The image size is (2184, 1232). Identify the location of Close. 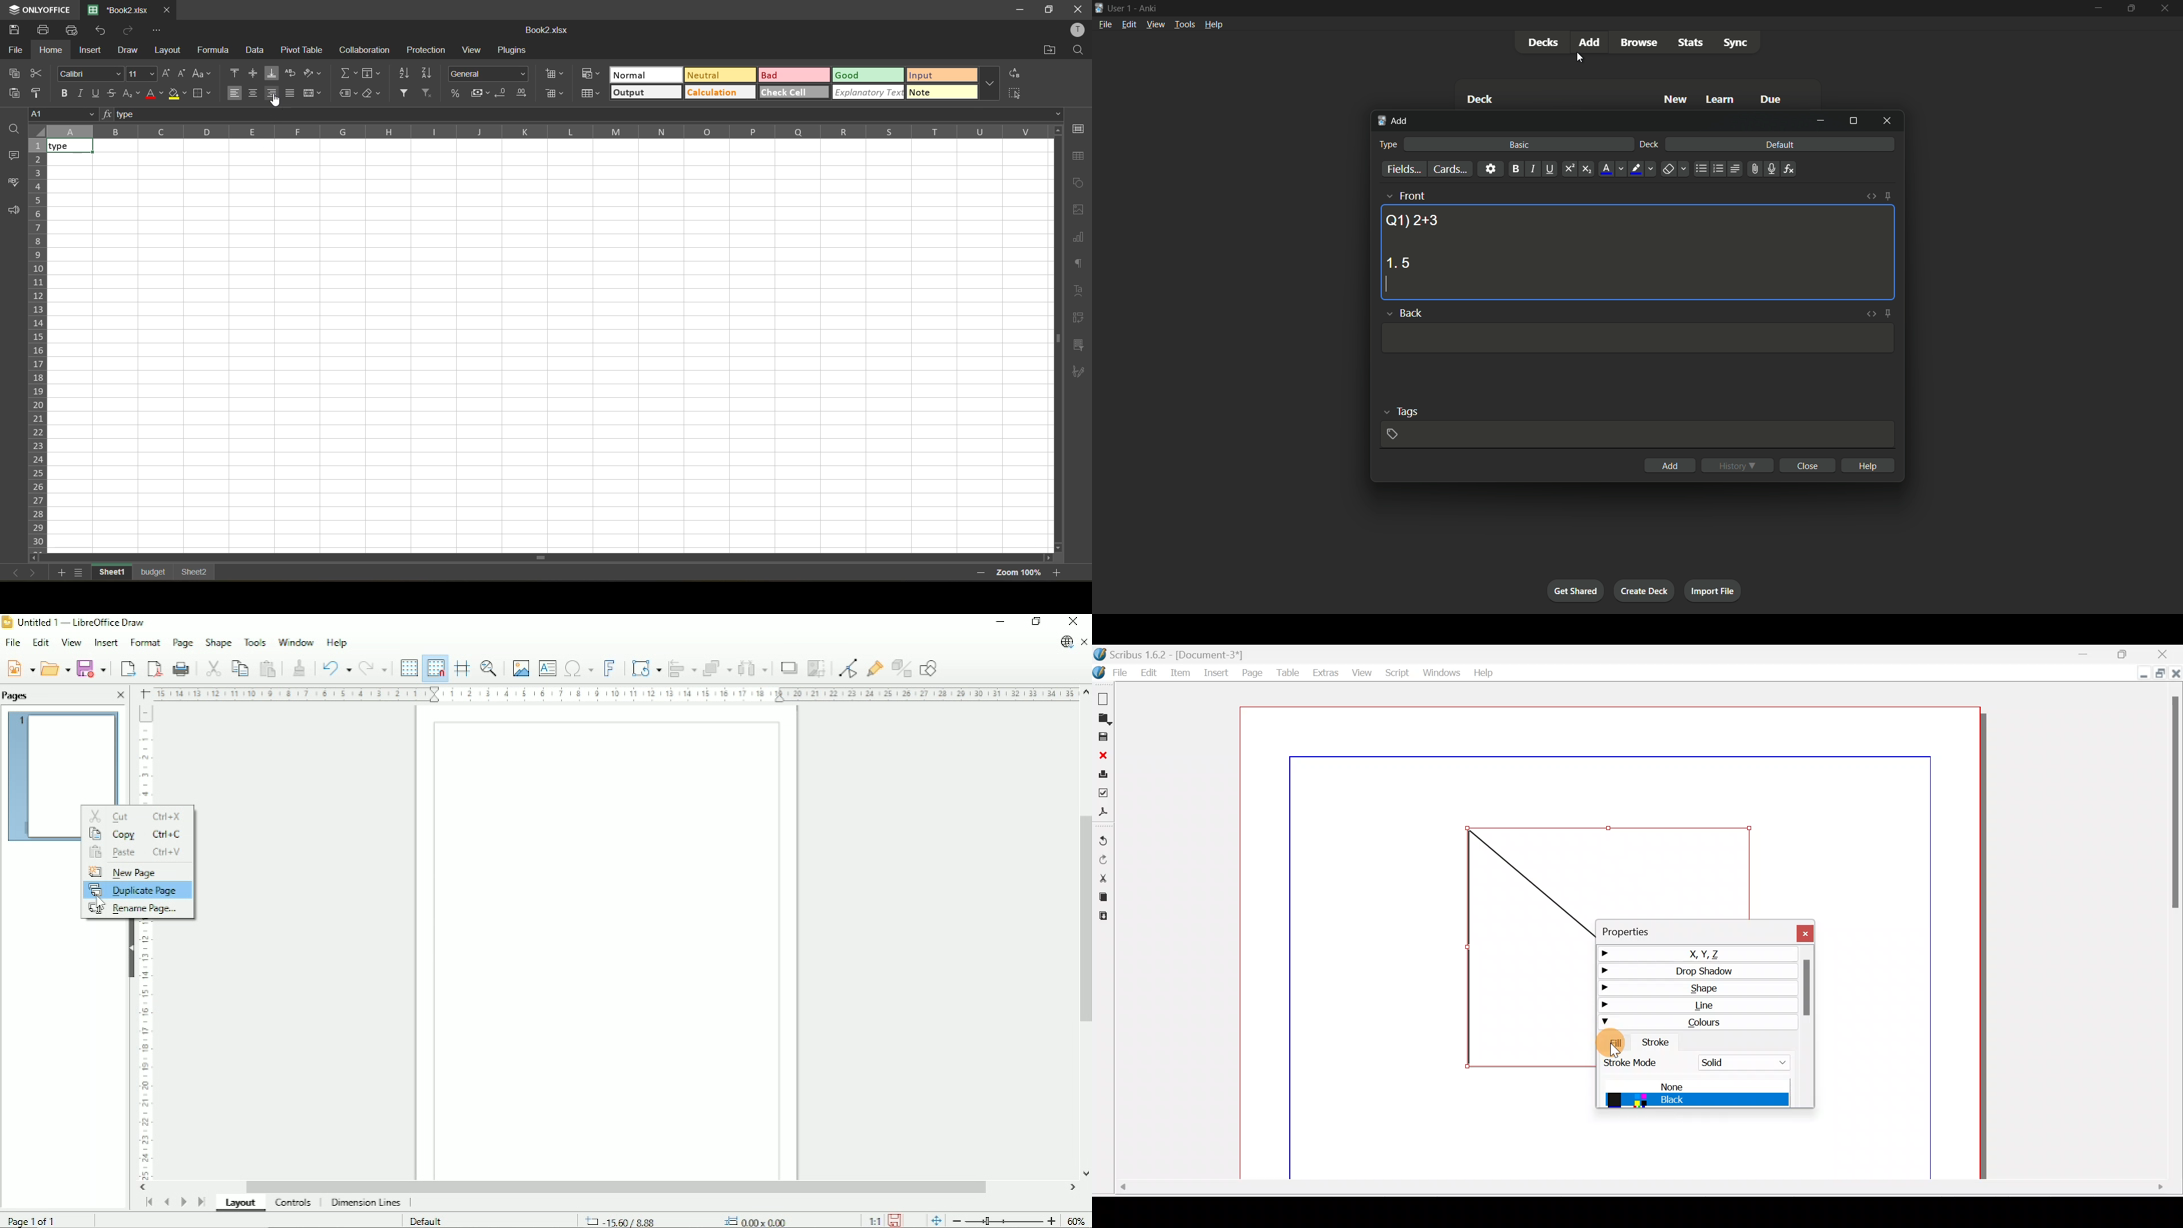
(1102, 754).